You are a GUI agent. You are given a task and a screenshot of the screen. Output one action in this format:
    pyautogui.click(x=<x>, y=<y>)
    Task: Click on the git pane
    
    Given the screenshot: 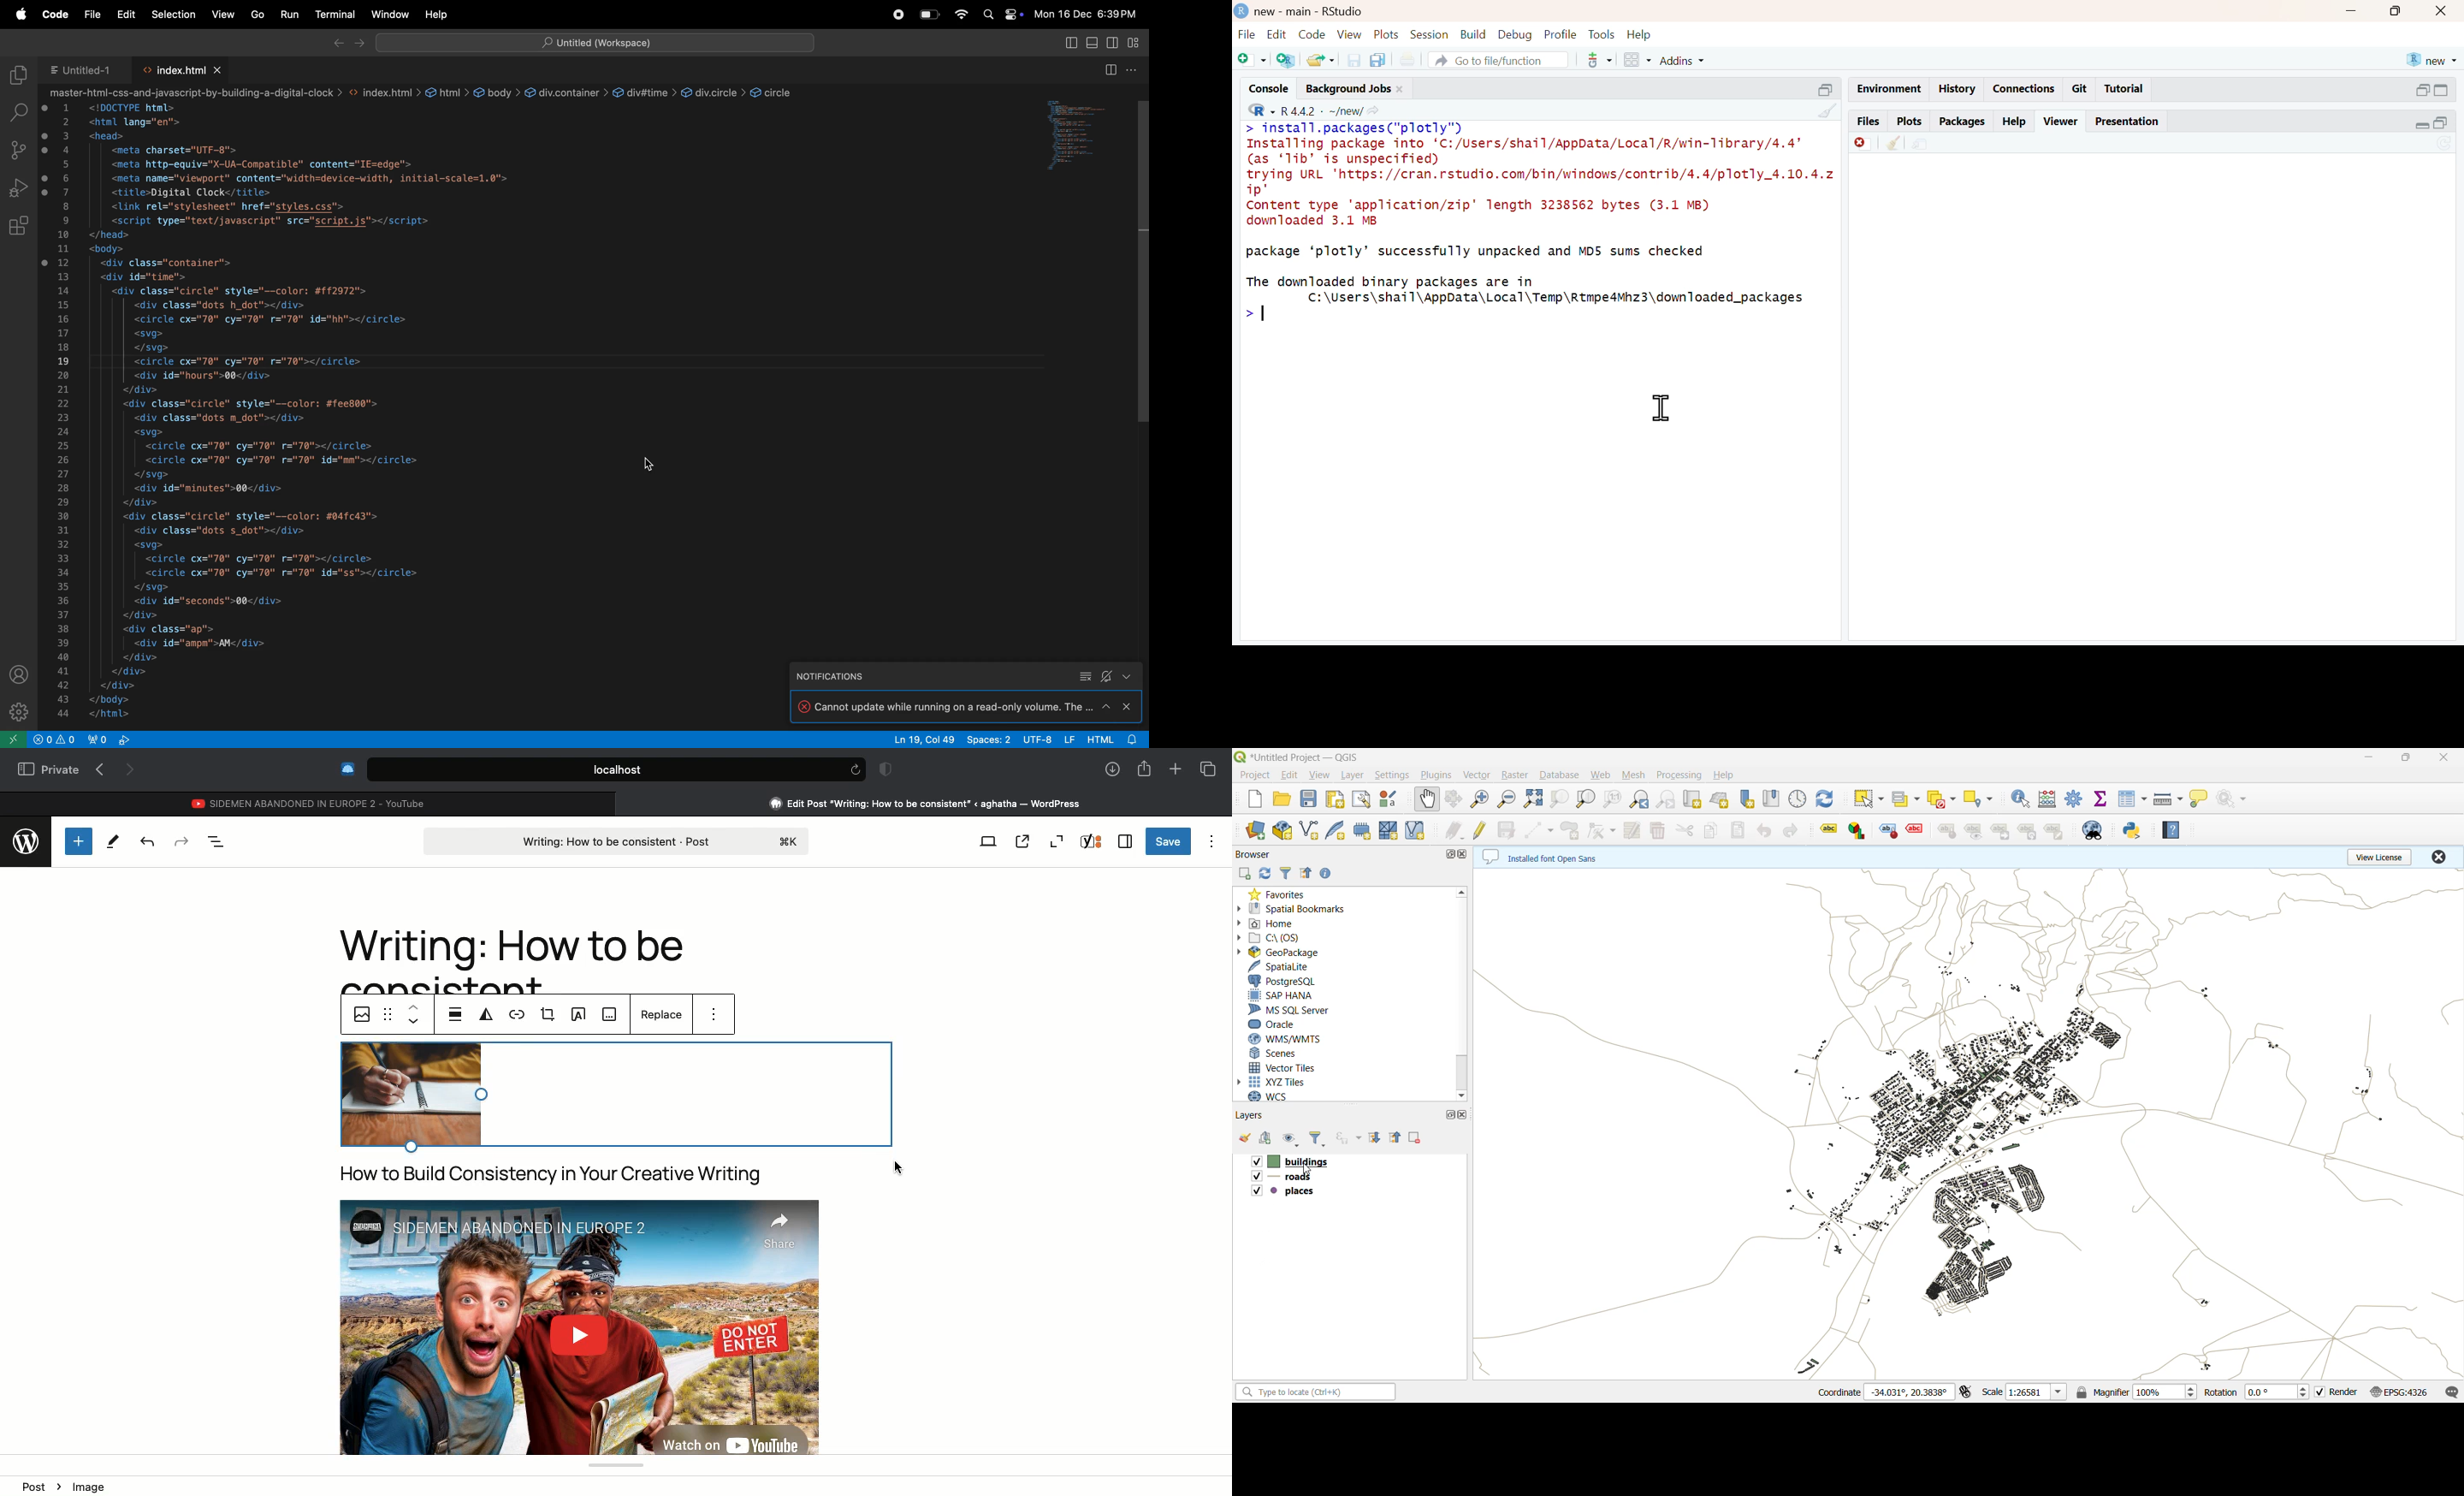 What is the action you would take?
    pyautogui.click(x=1600, y=62)
    